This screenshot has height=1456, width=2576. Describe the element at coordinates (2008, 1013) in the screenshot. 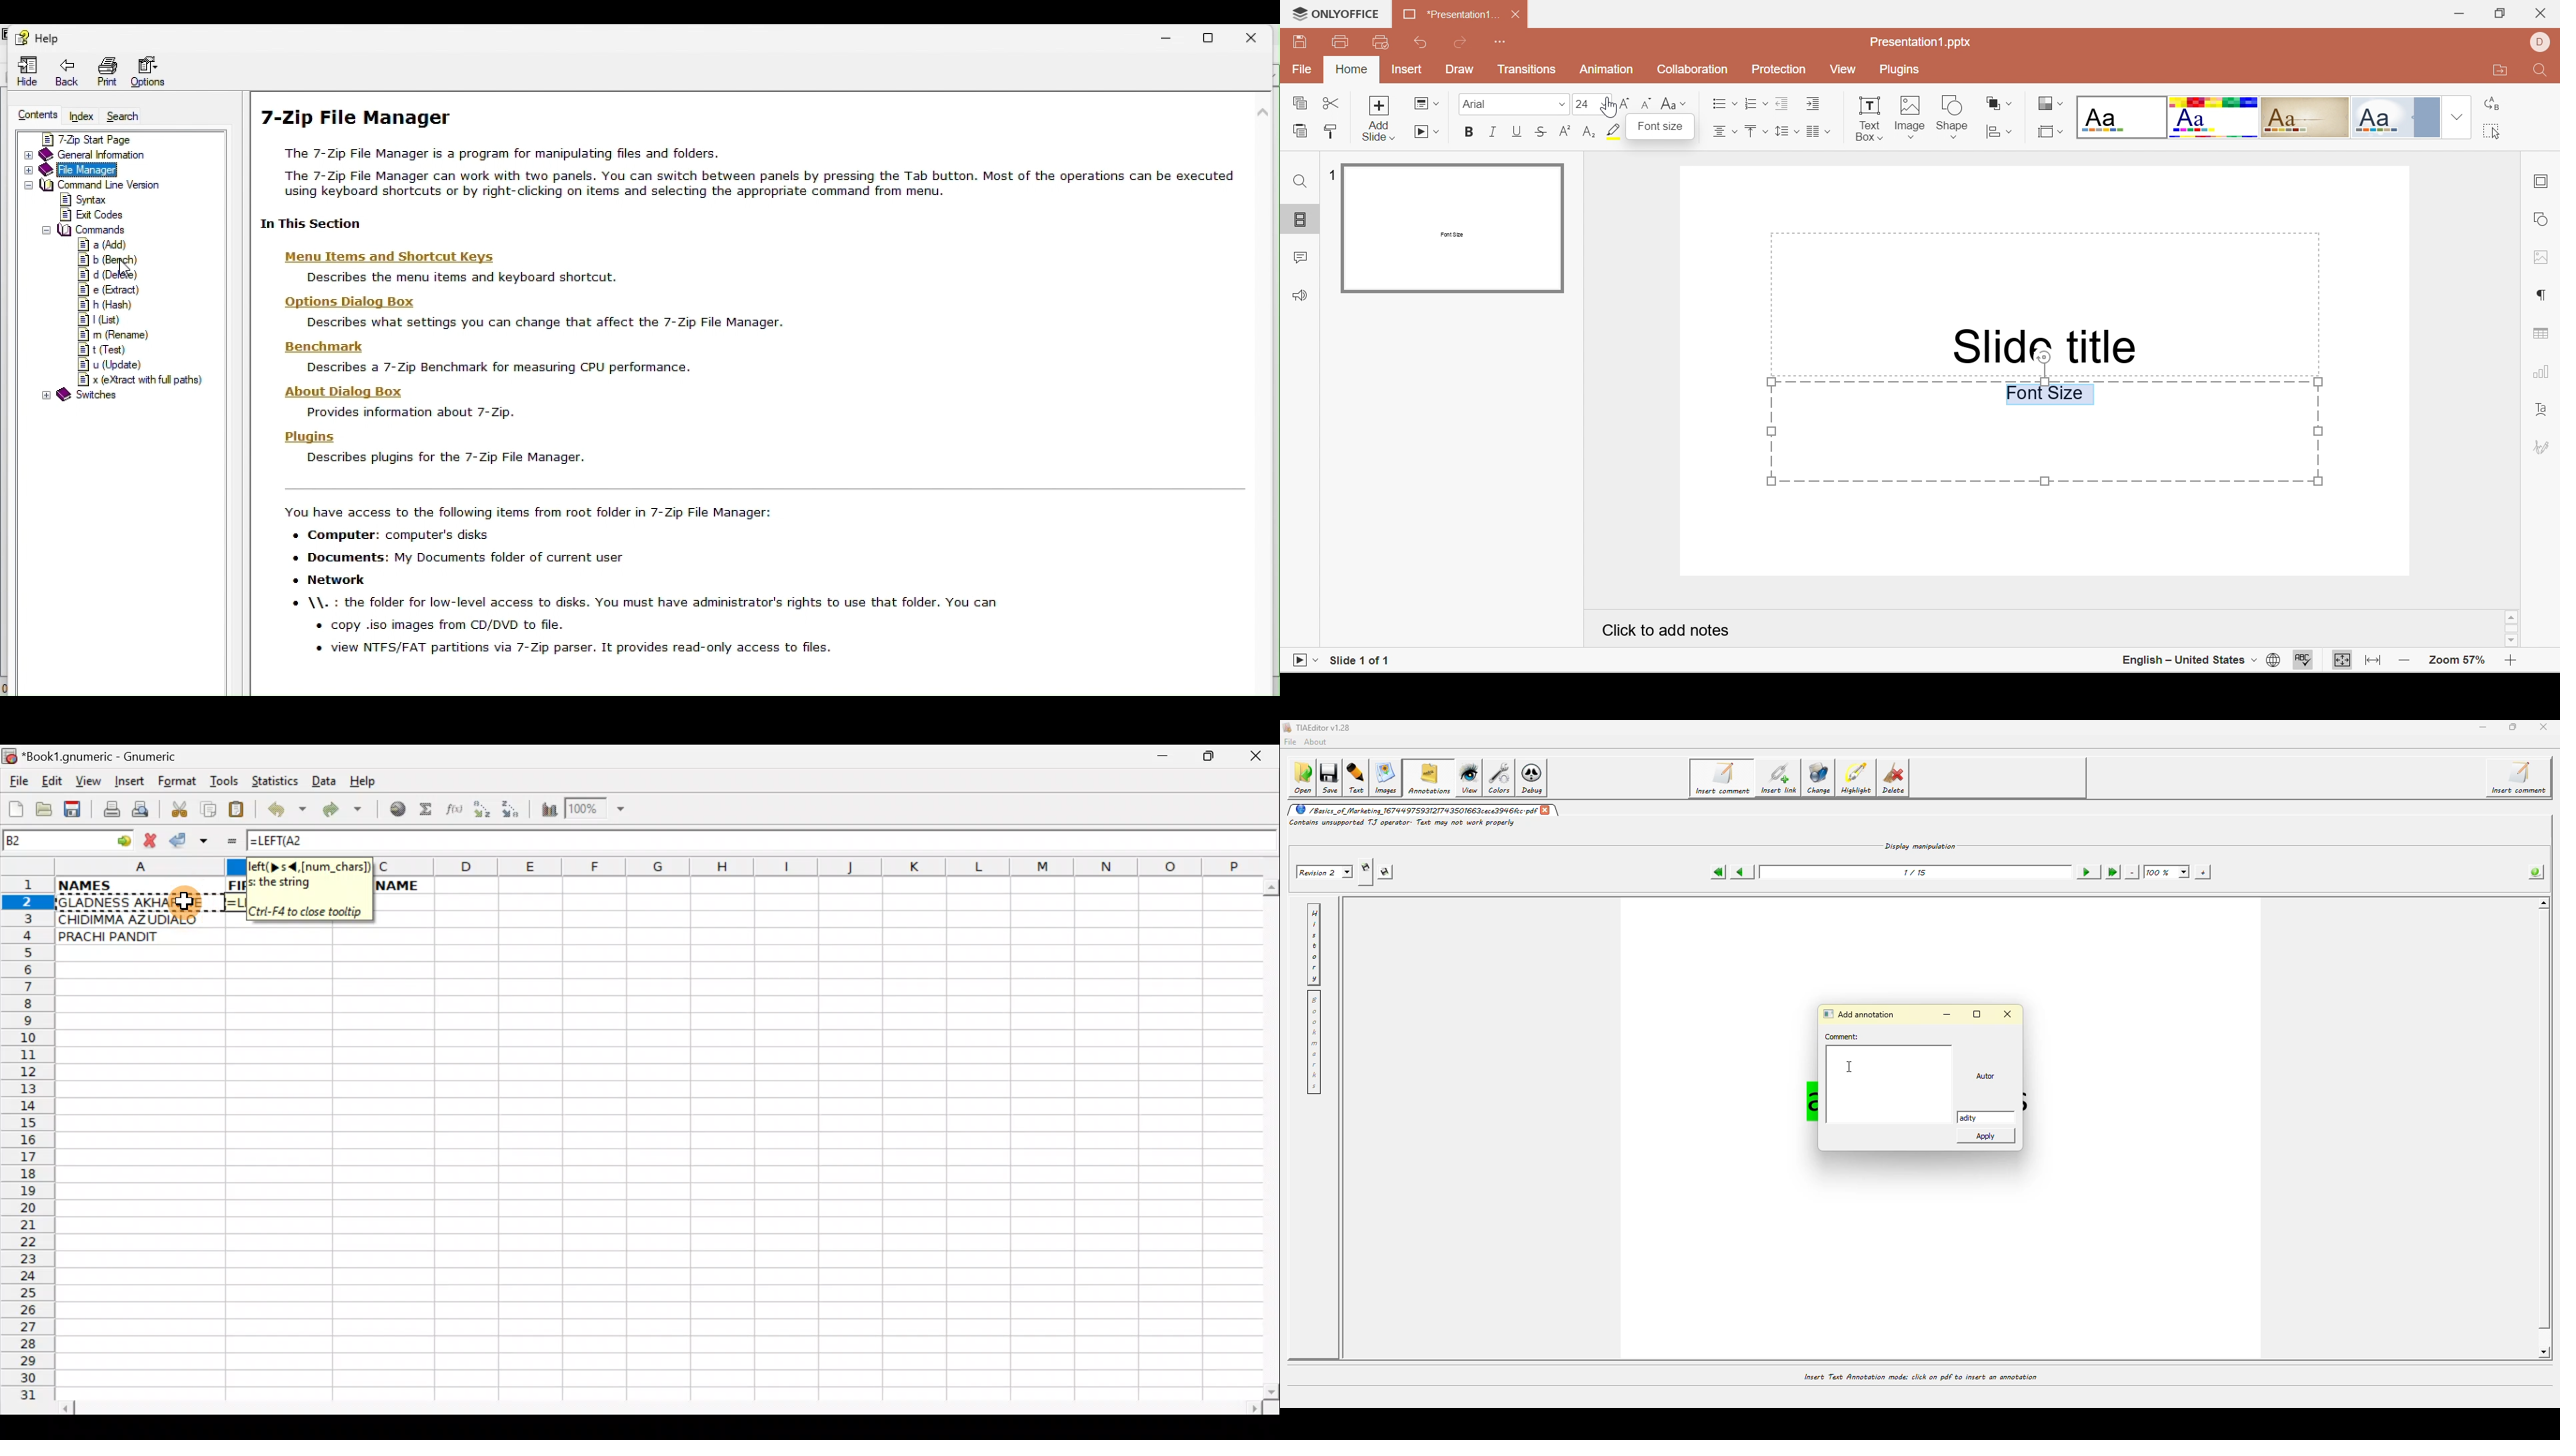

I see `close` at that location.